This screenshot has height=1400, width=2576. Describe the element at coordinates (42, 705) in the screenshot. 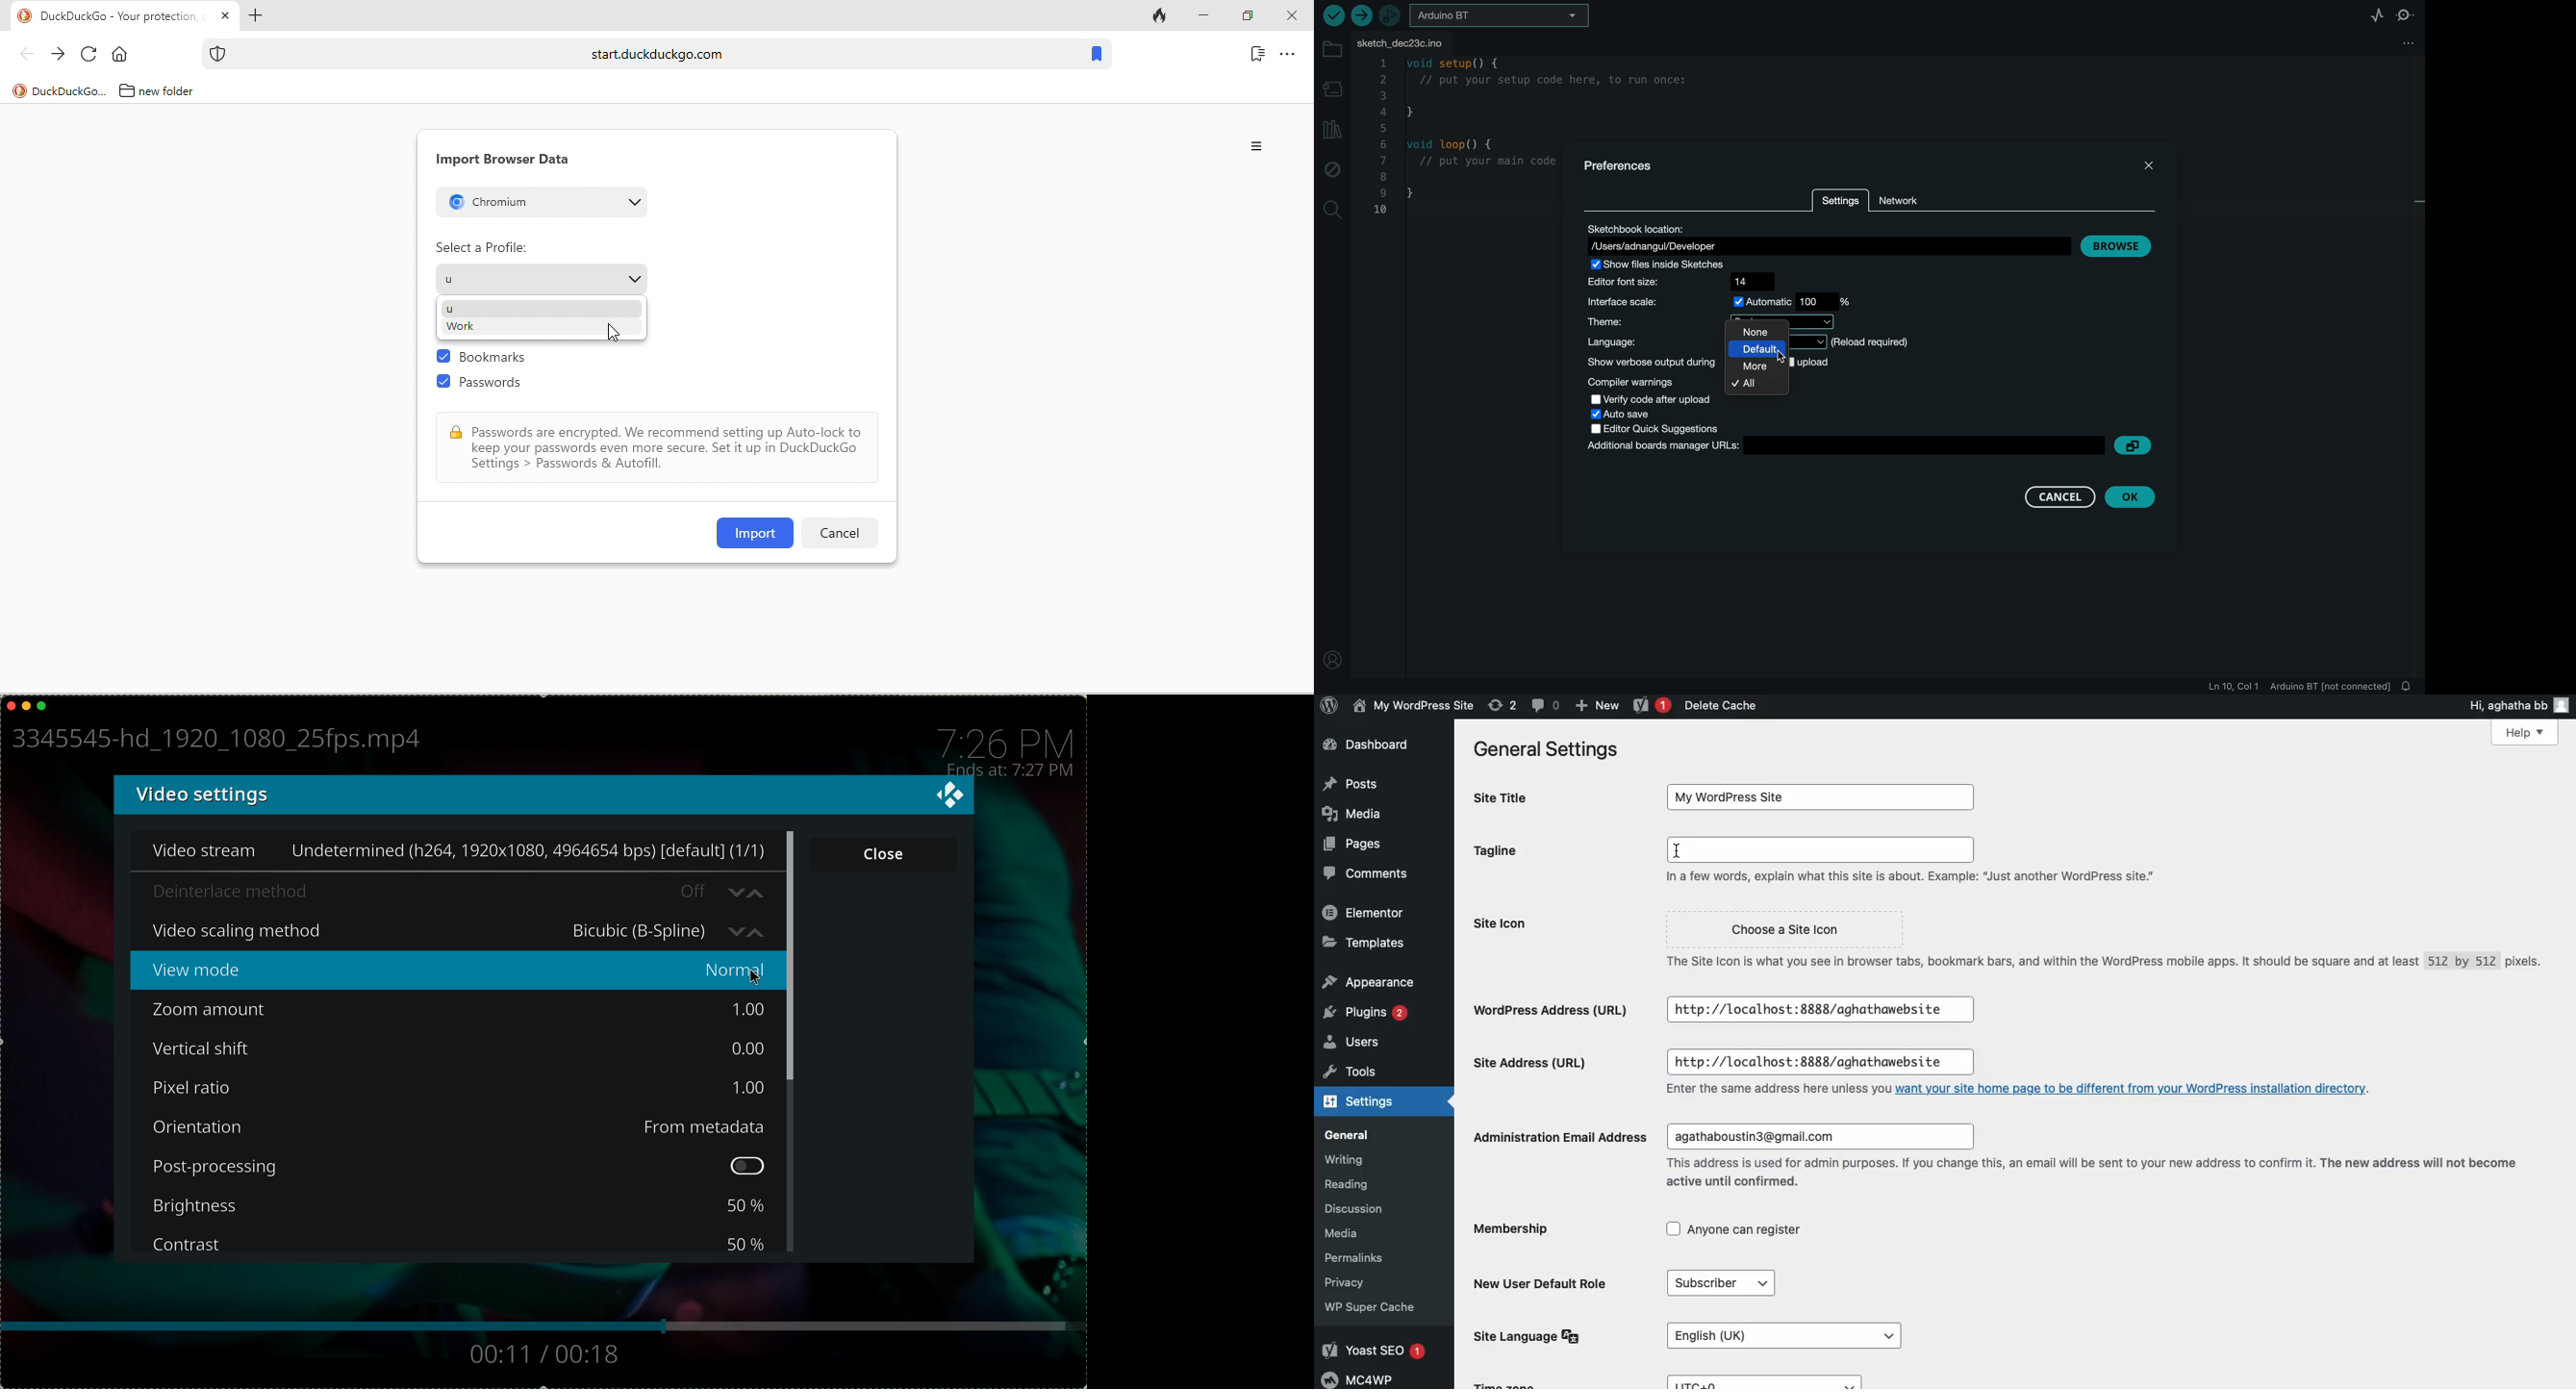

I see `maximise` at that location.